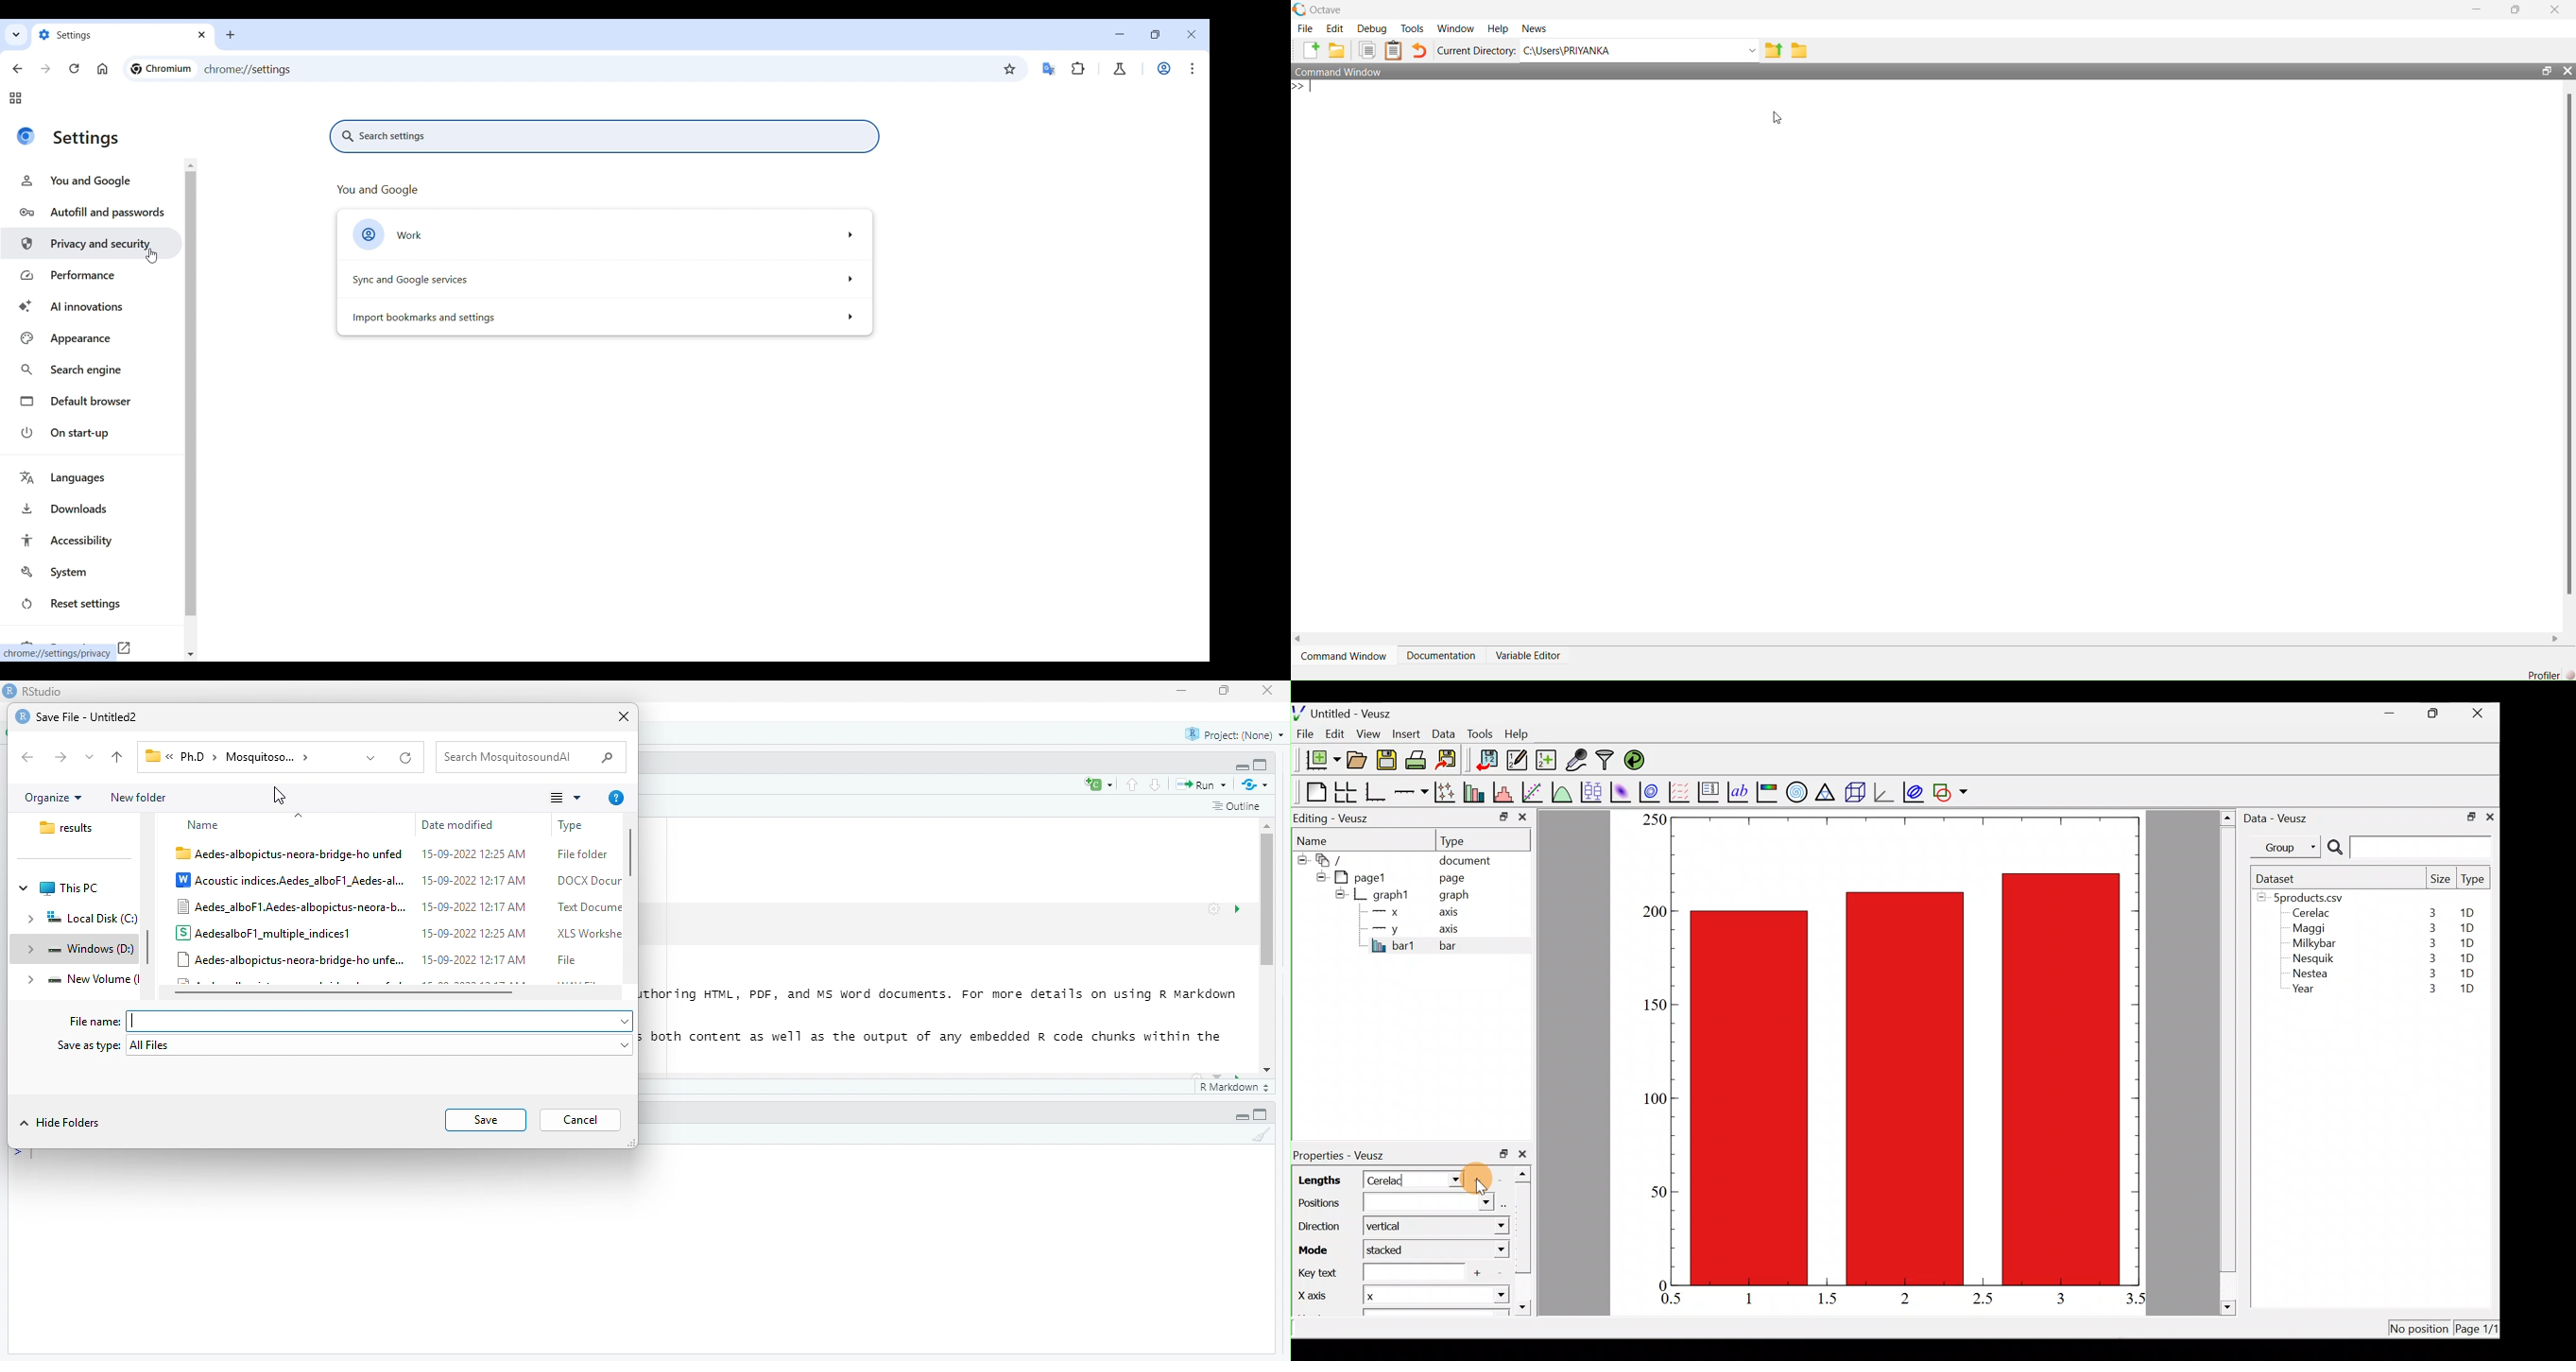 The height and width of the screenshot is (1372, 2576). What do you see at coordinates (17, 69) in the screenshot?
I see `Go back` at bounding box center [17, 69].